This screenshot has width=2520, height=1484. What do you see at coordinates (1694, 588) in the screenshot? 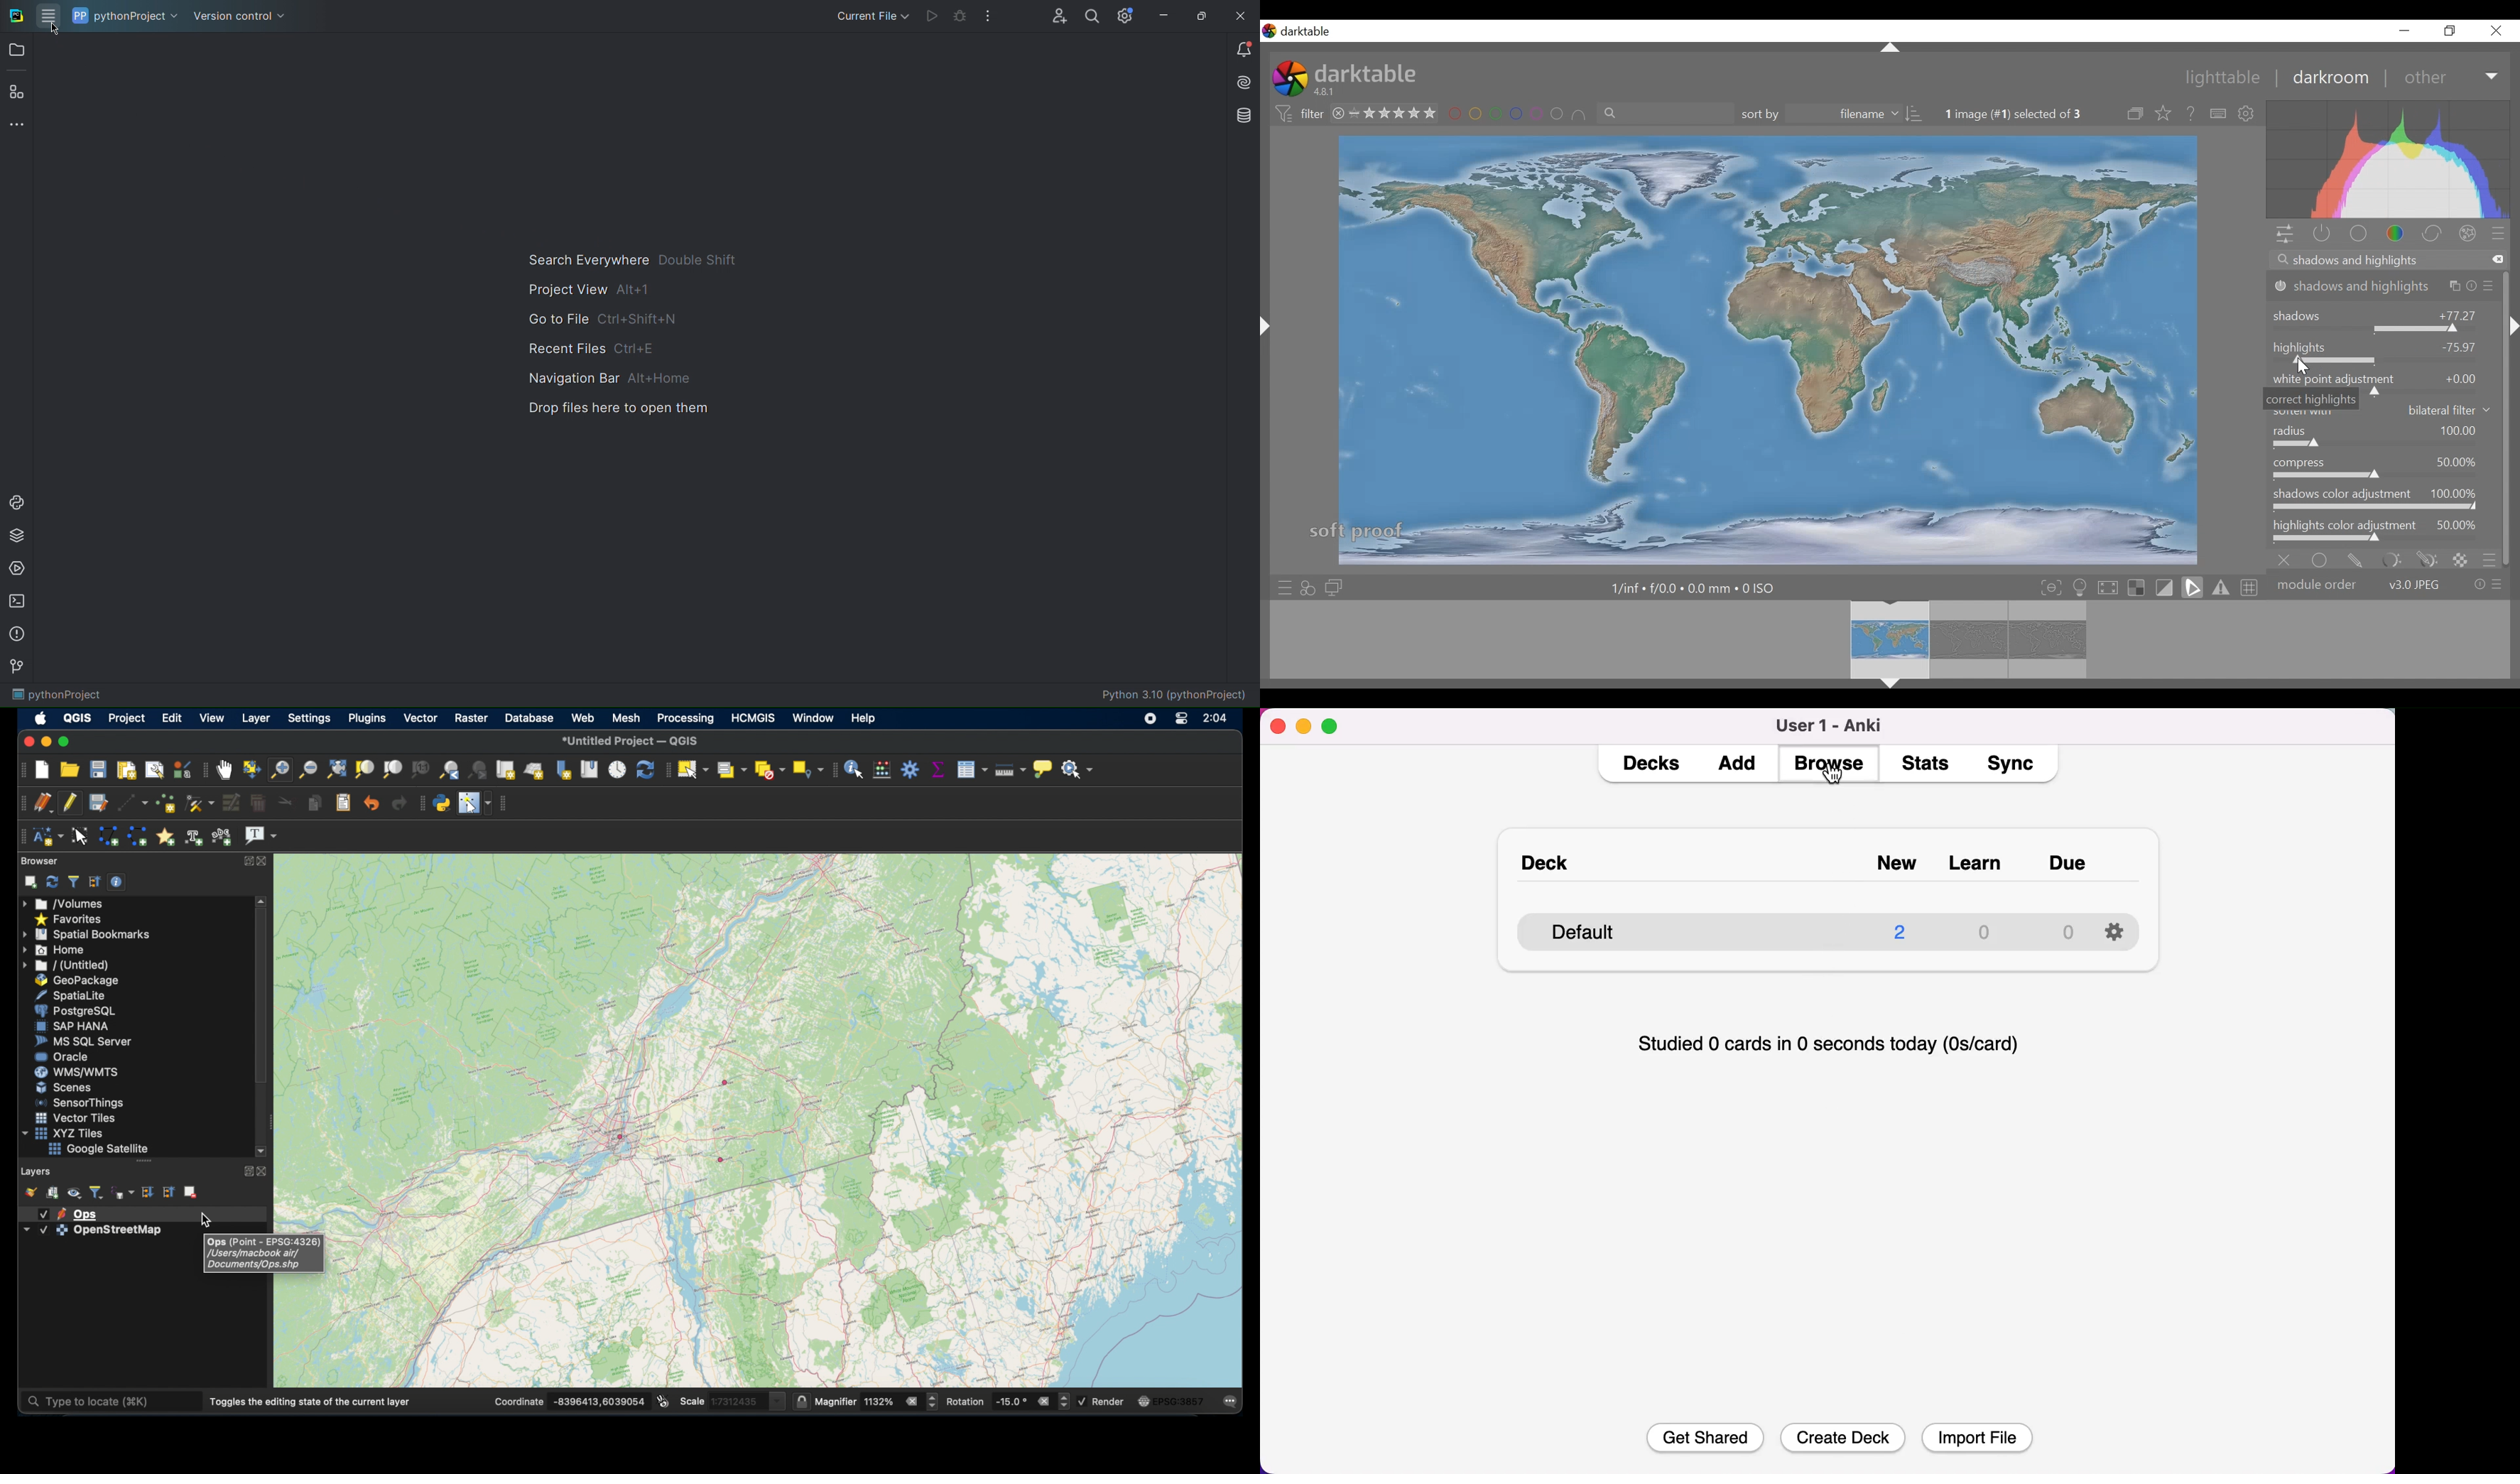
I see `Maximum Exposure` at bounding box center [1694, 588].